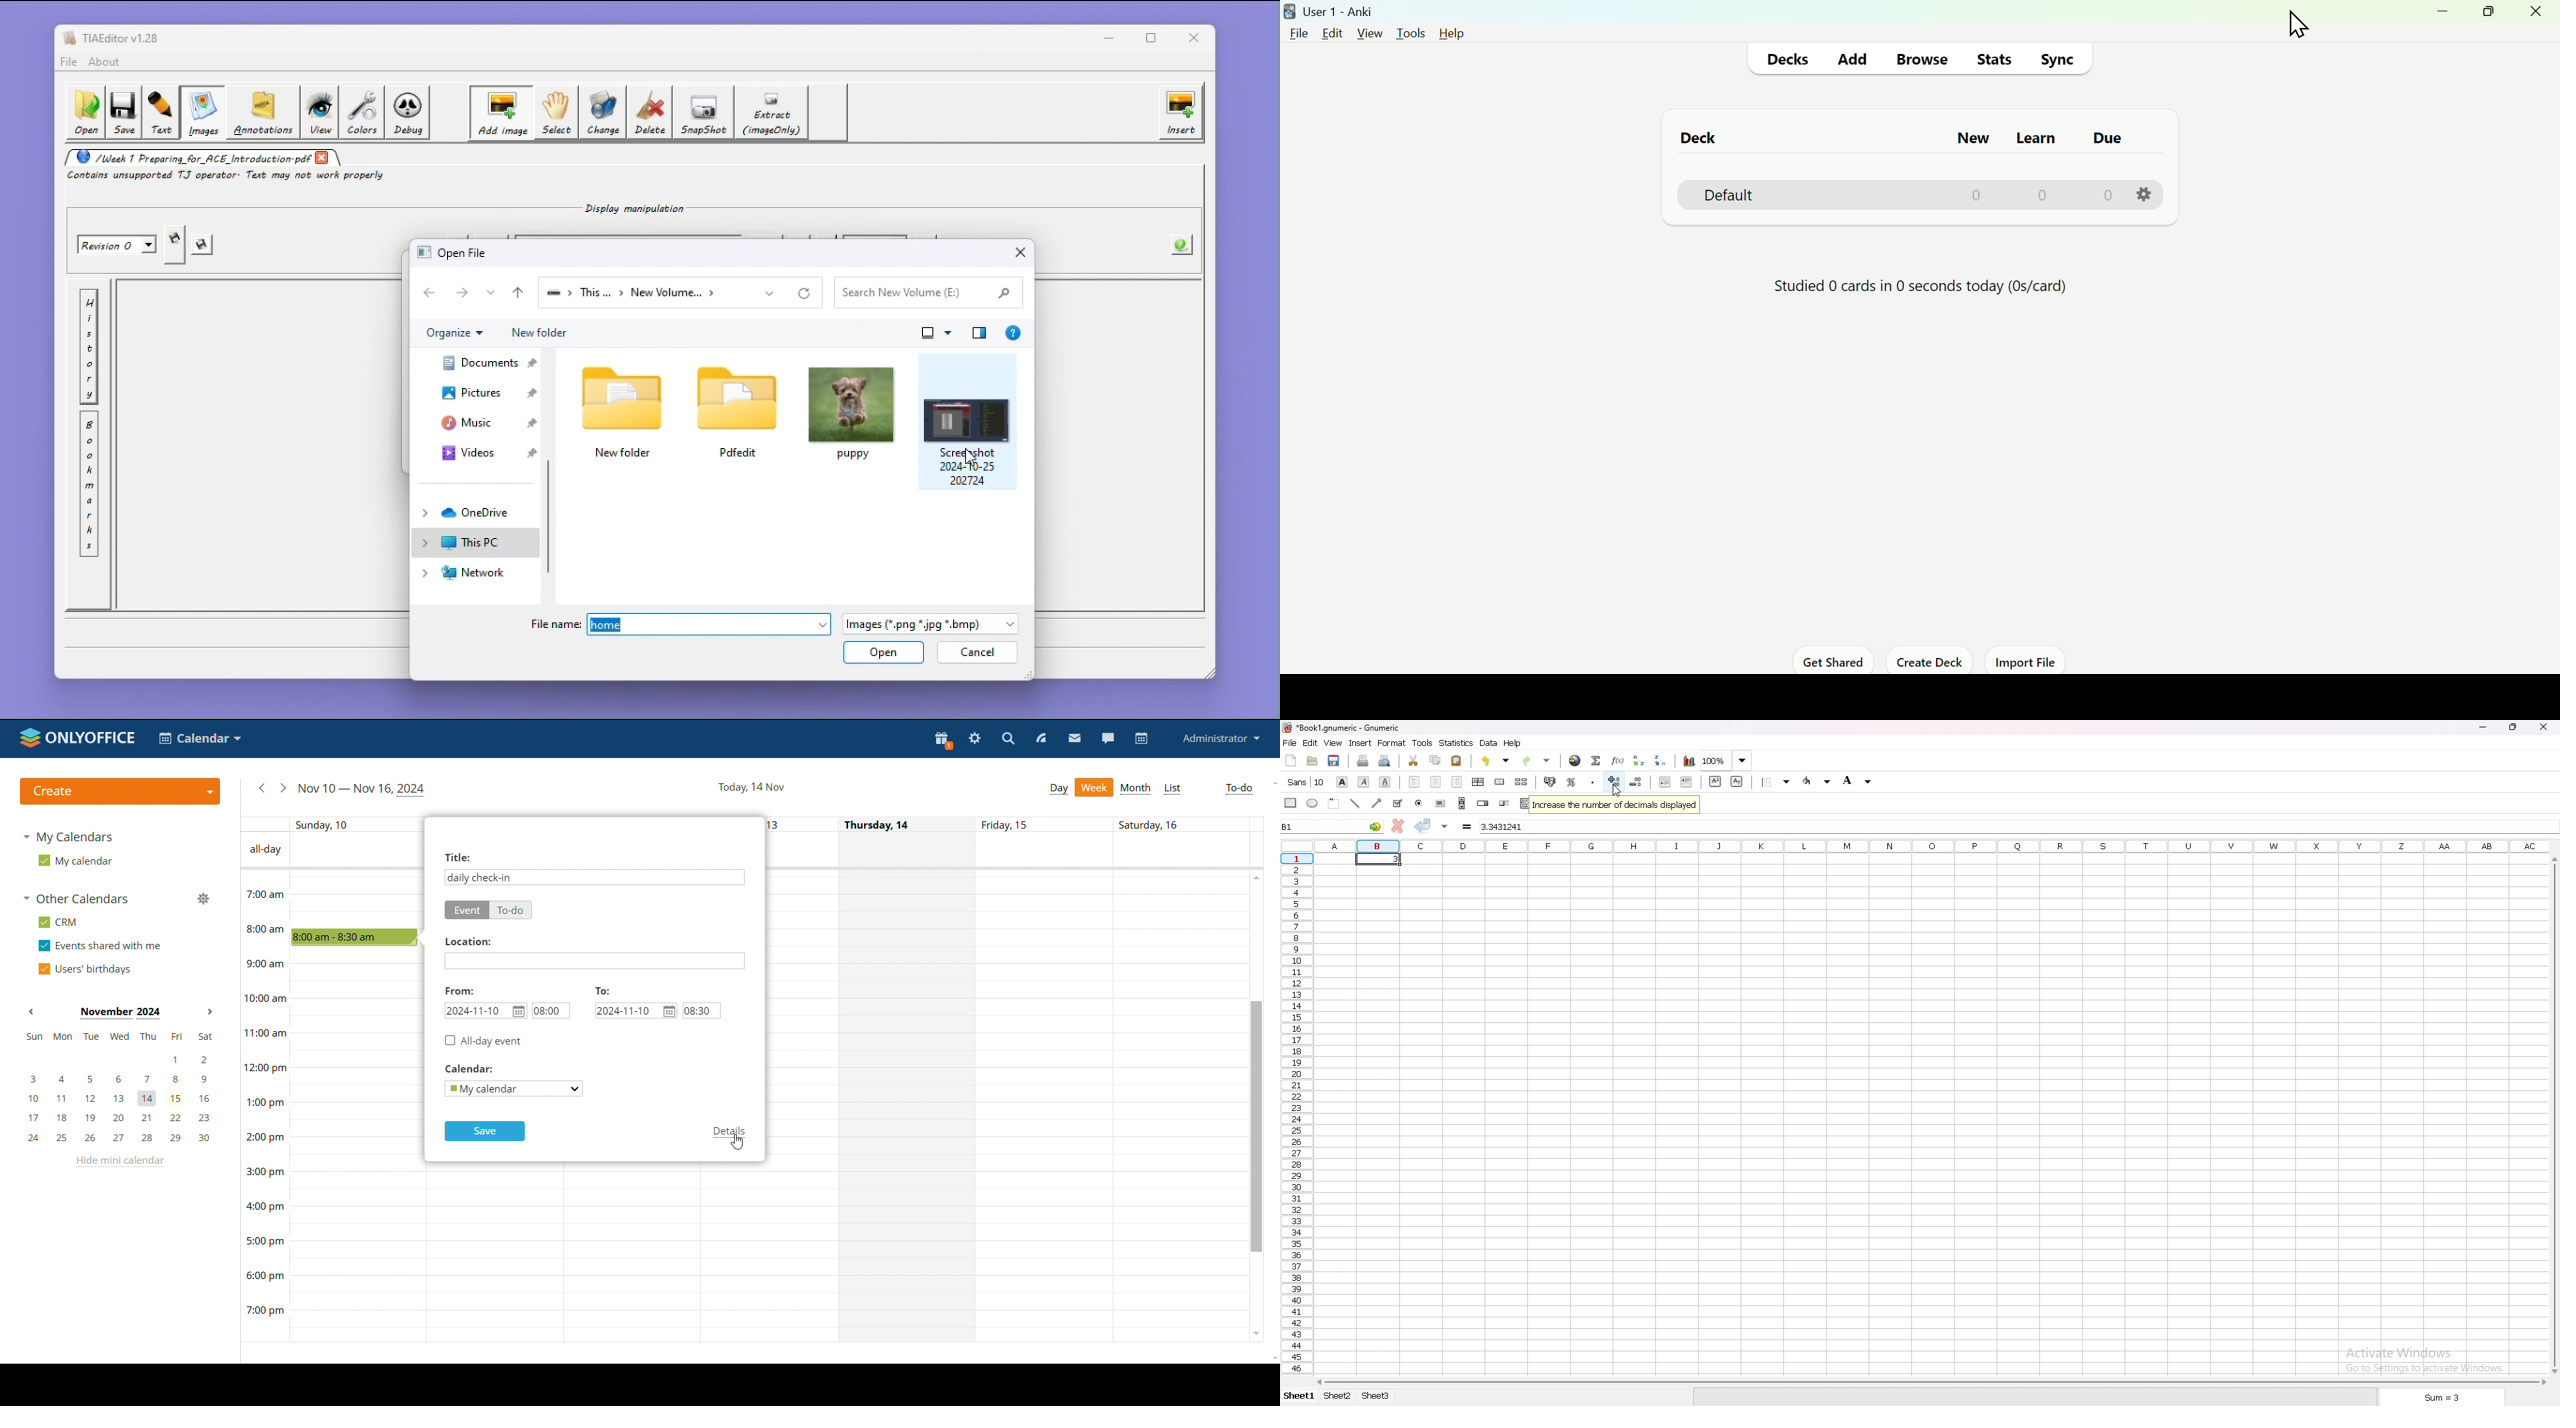 Image resolution: width=2576 pixels, height=1428 pixels. What do you see at coordinates (1419, 803) in the screenshot?
I see `radio button` at bounding box center [1419, 803].